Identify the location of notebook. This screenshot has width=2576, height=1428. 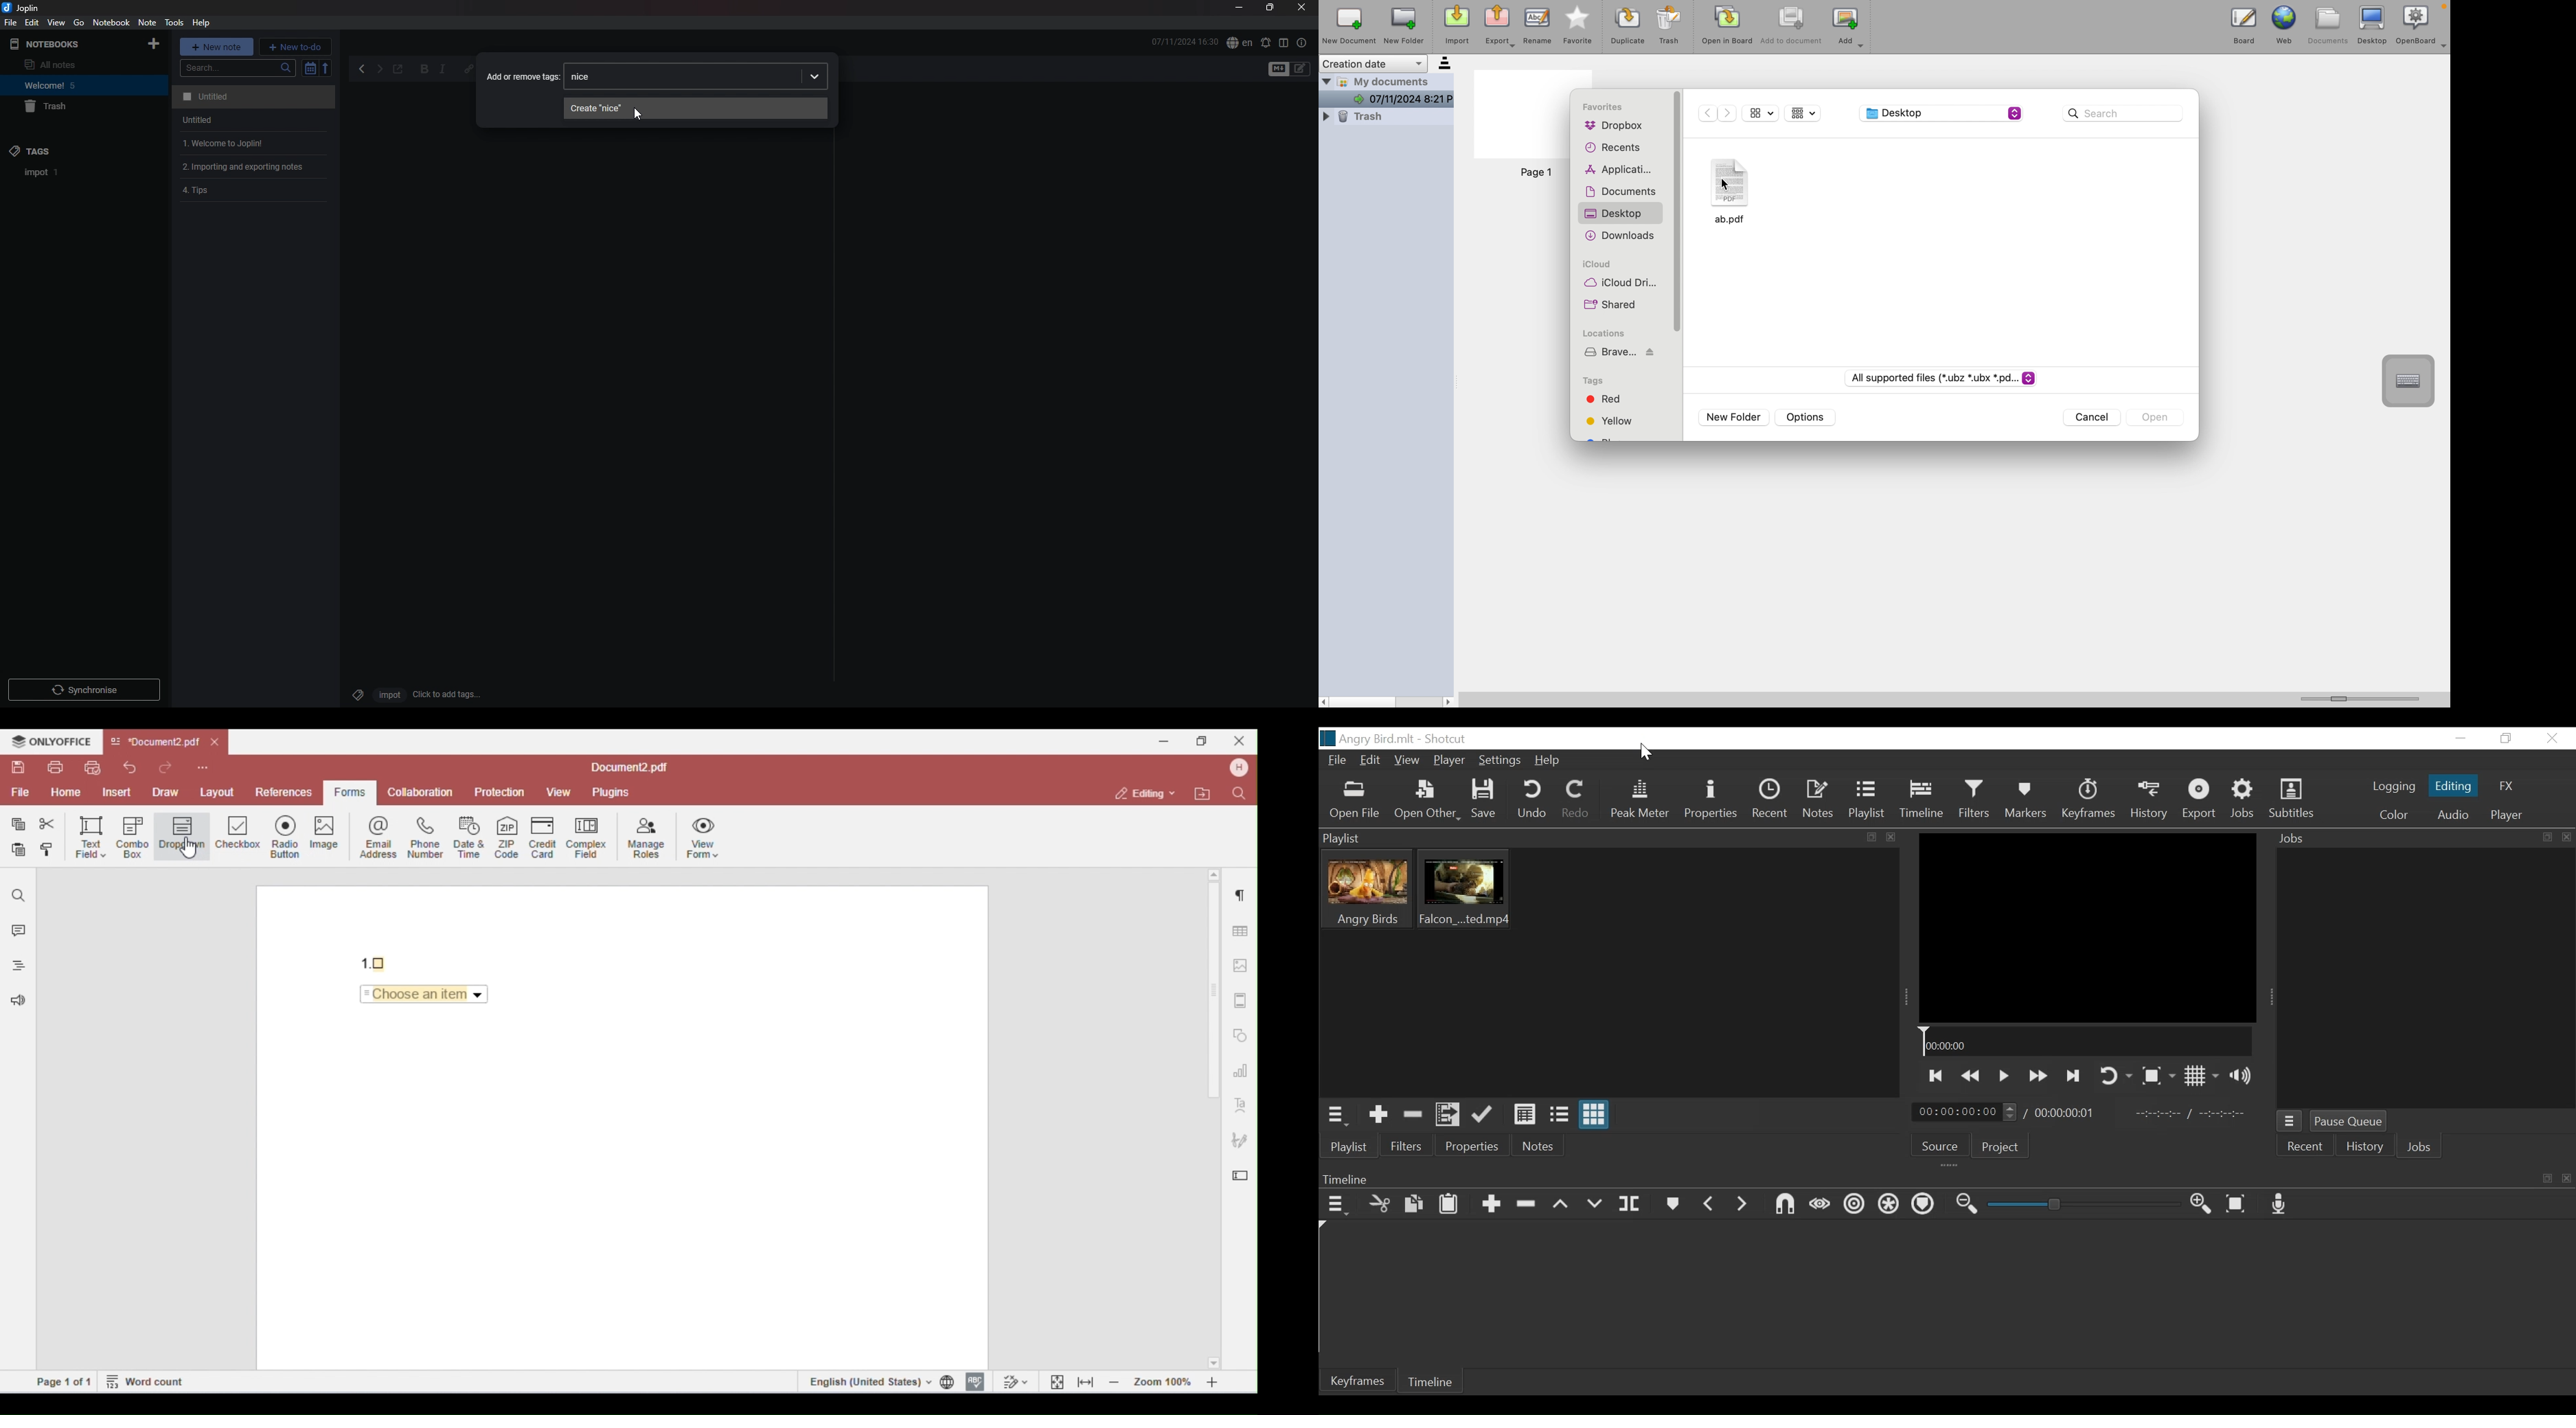
(111, 23).